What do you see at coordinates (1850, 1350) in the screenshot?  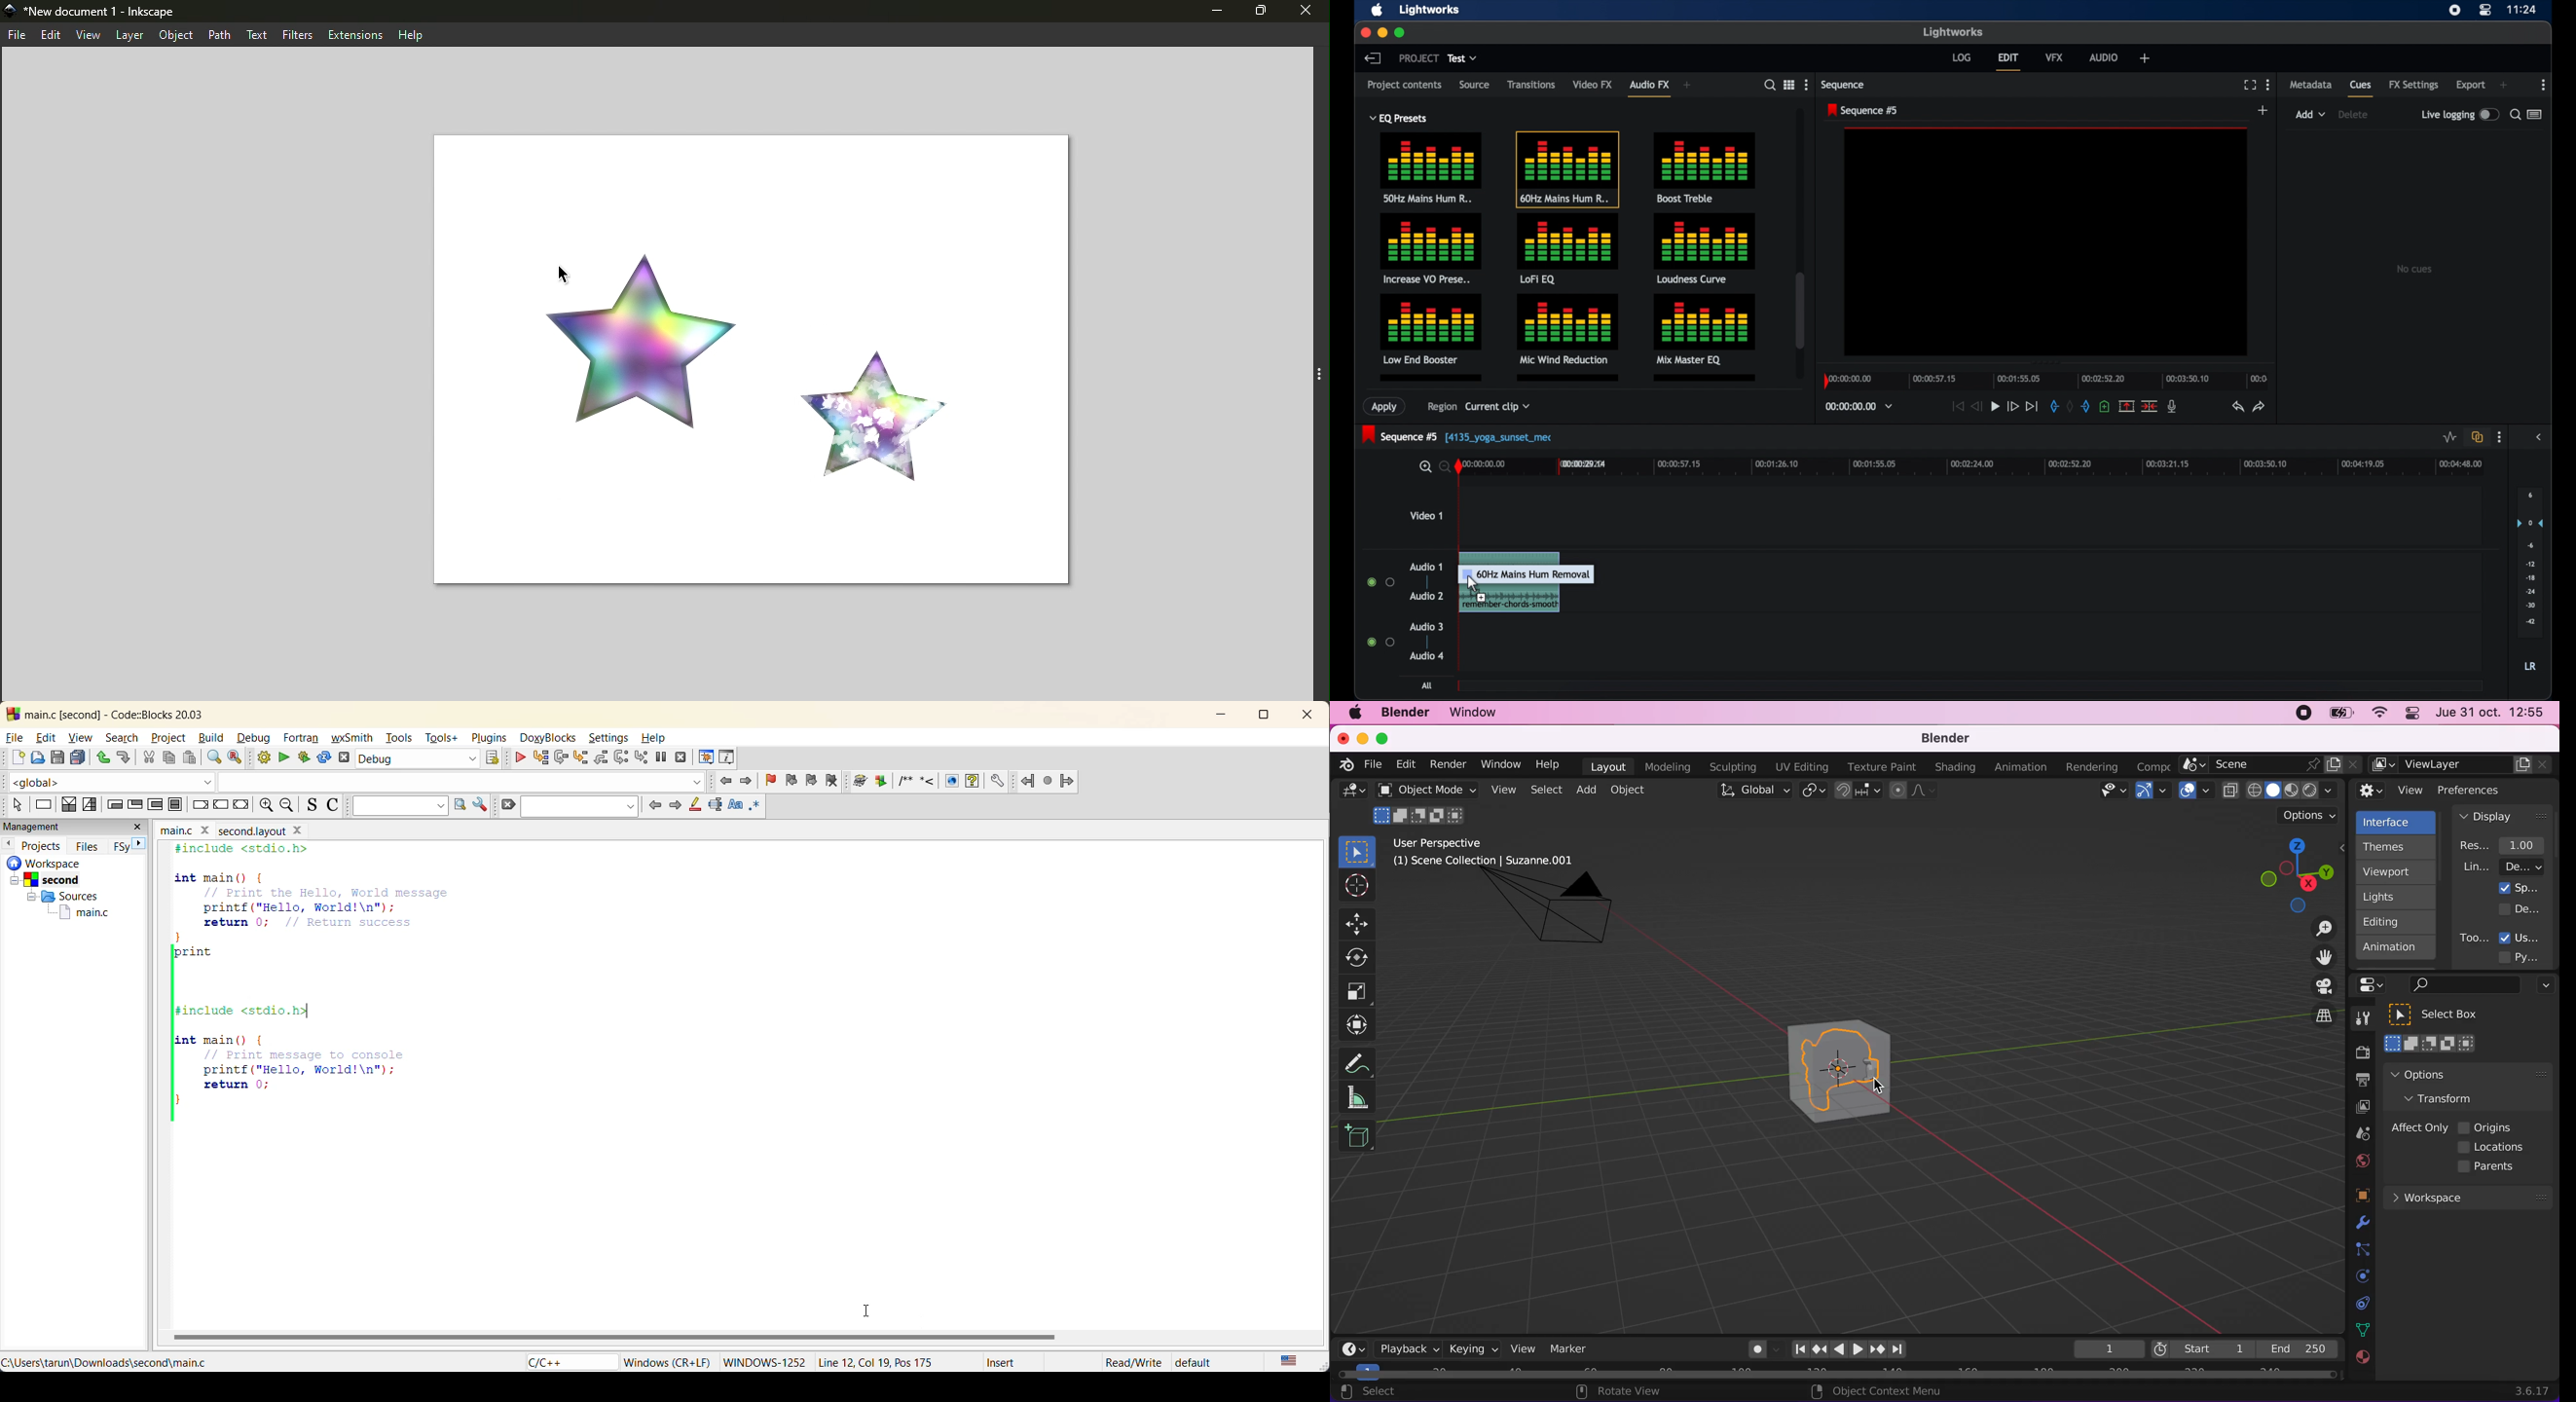 I see `play` at bounding box center [1850, 1350].